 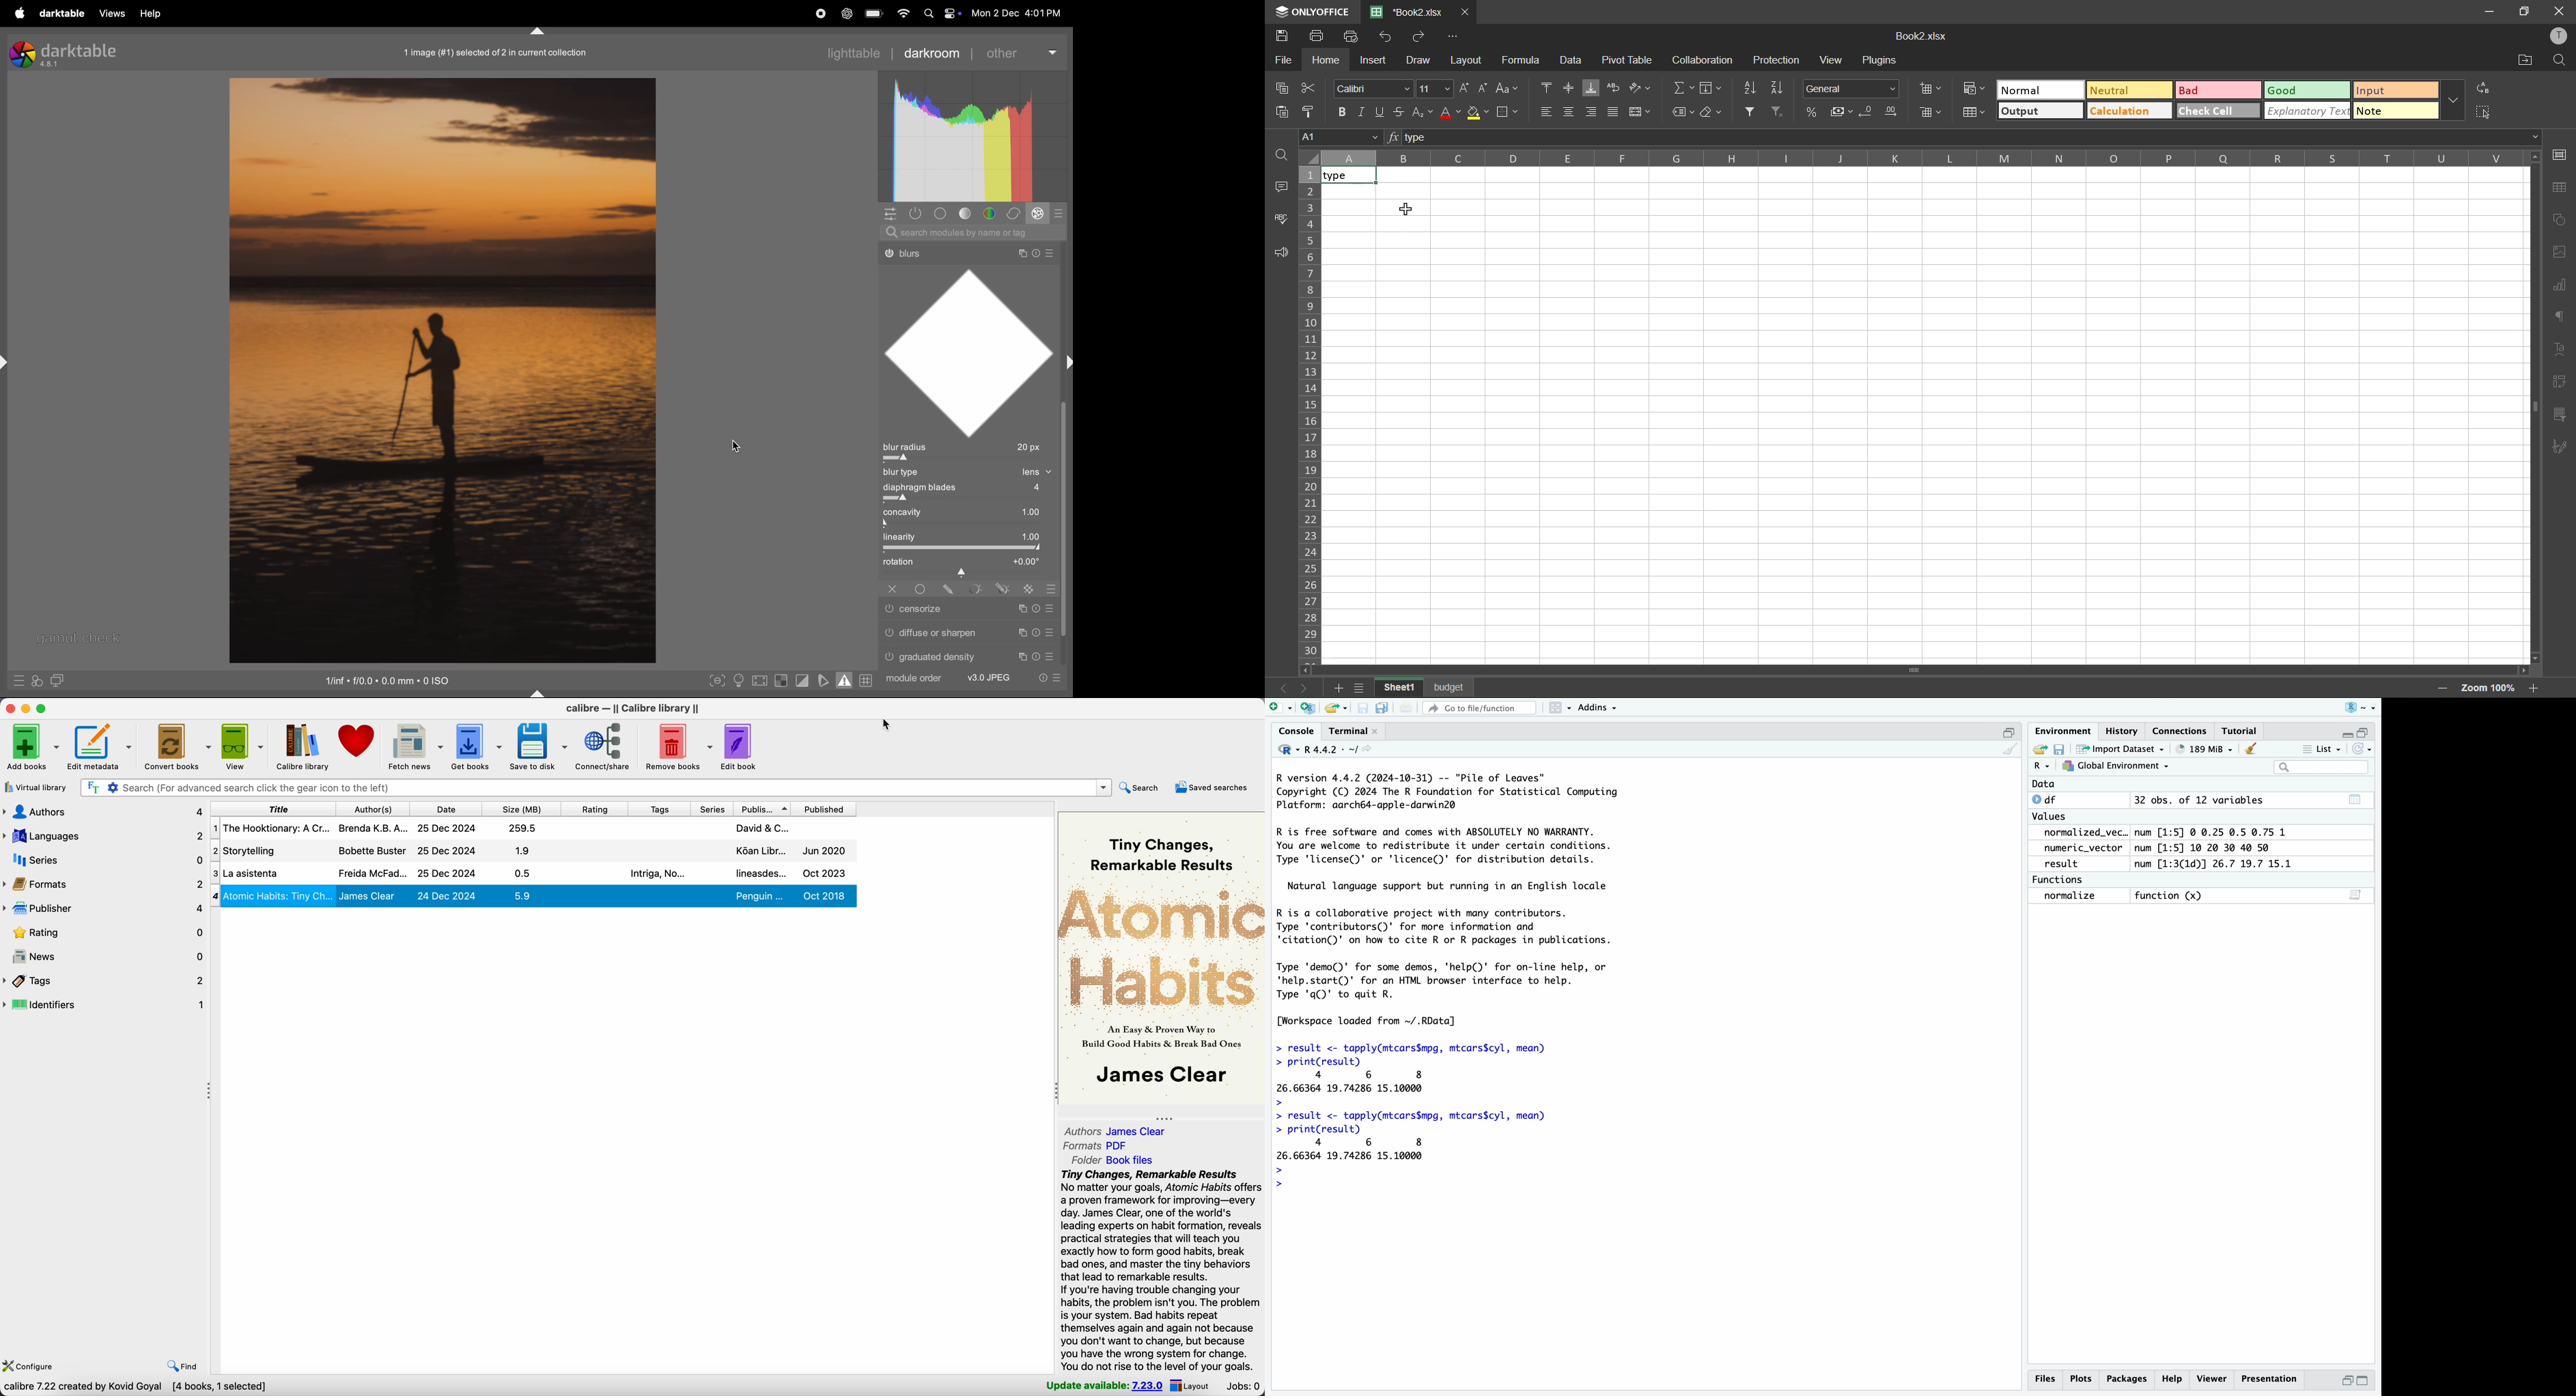 What do you see at coordinates (2396, 89) in the screenshot?
I see `input` at bounding box center [2396, 89].